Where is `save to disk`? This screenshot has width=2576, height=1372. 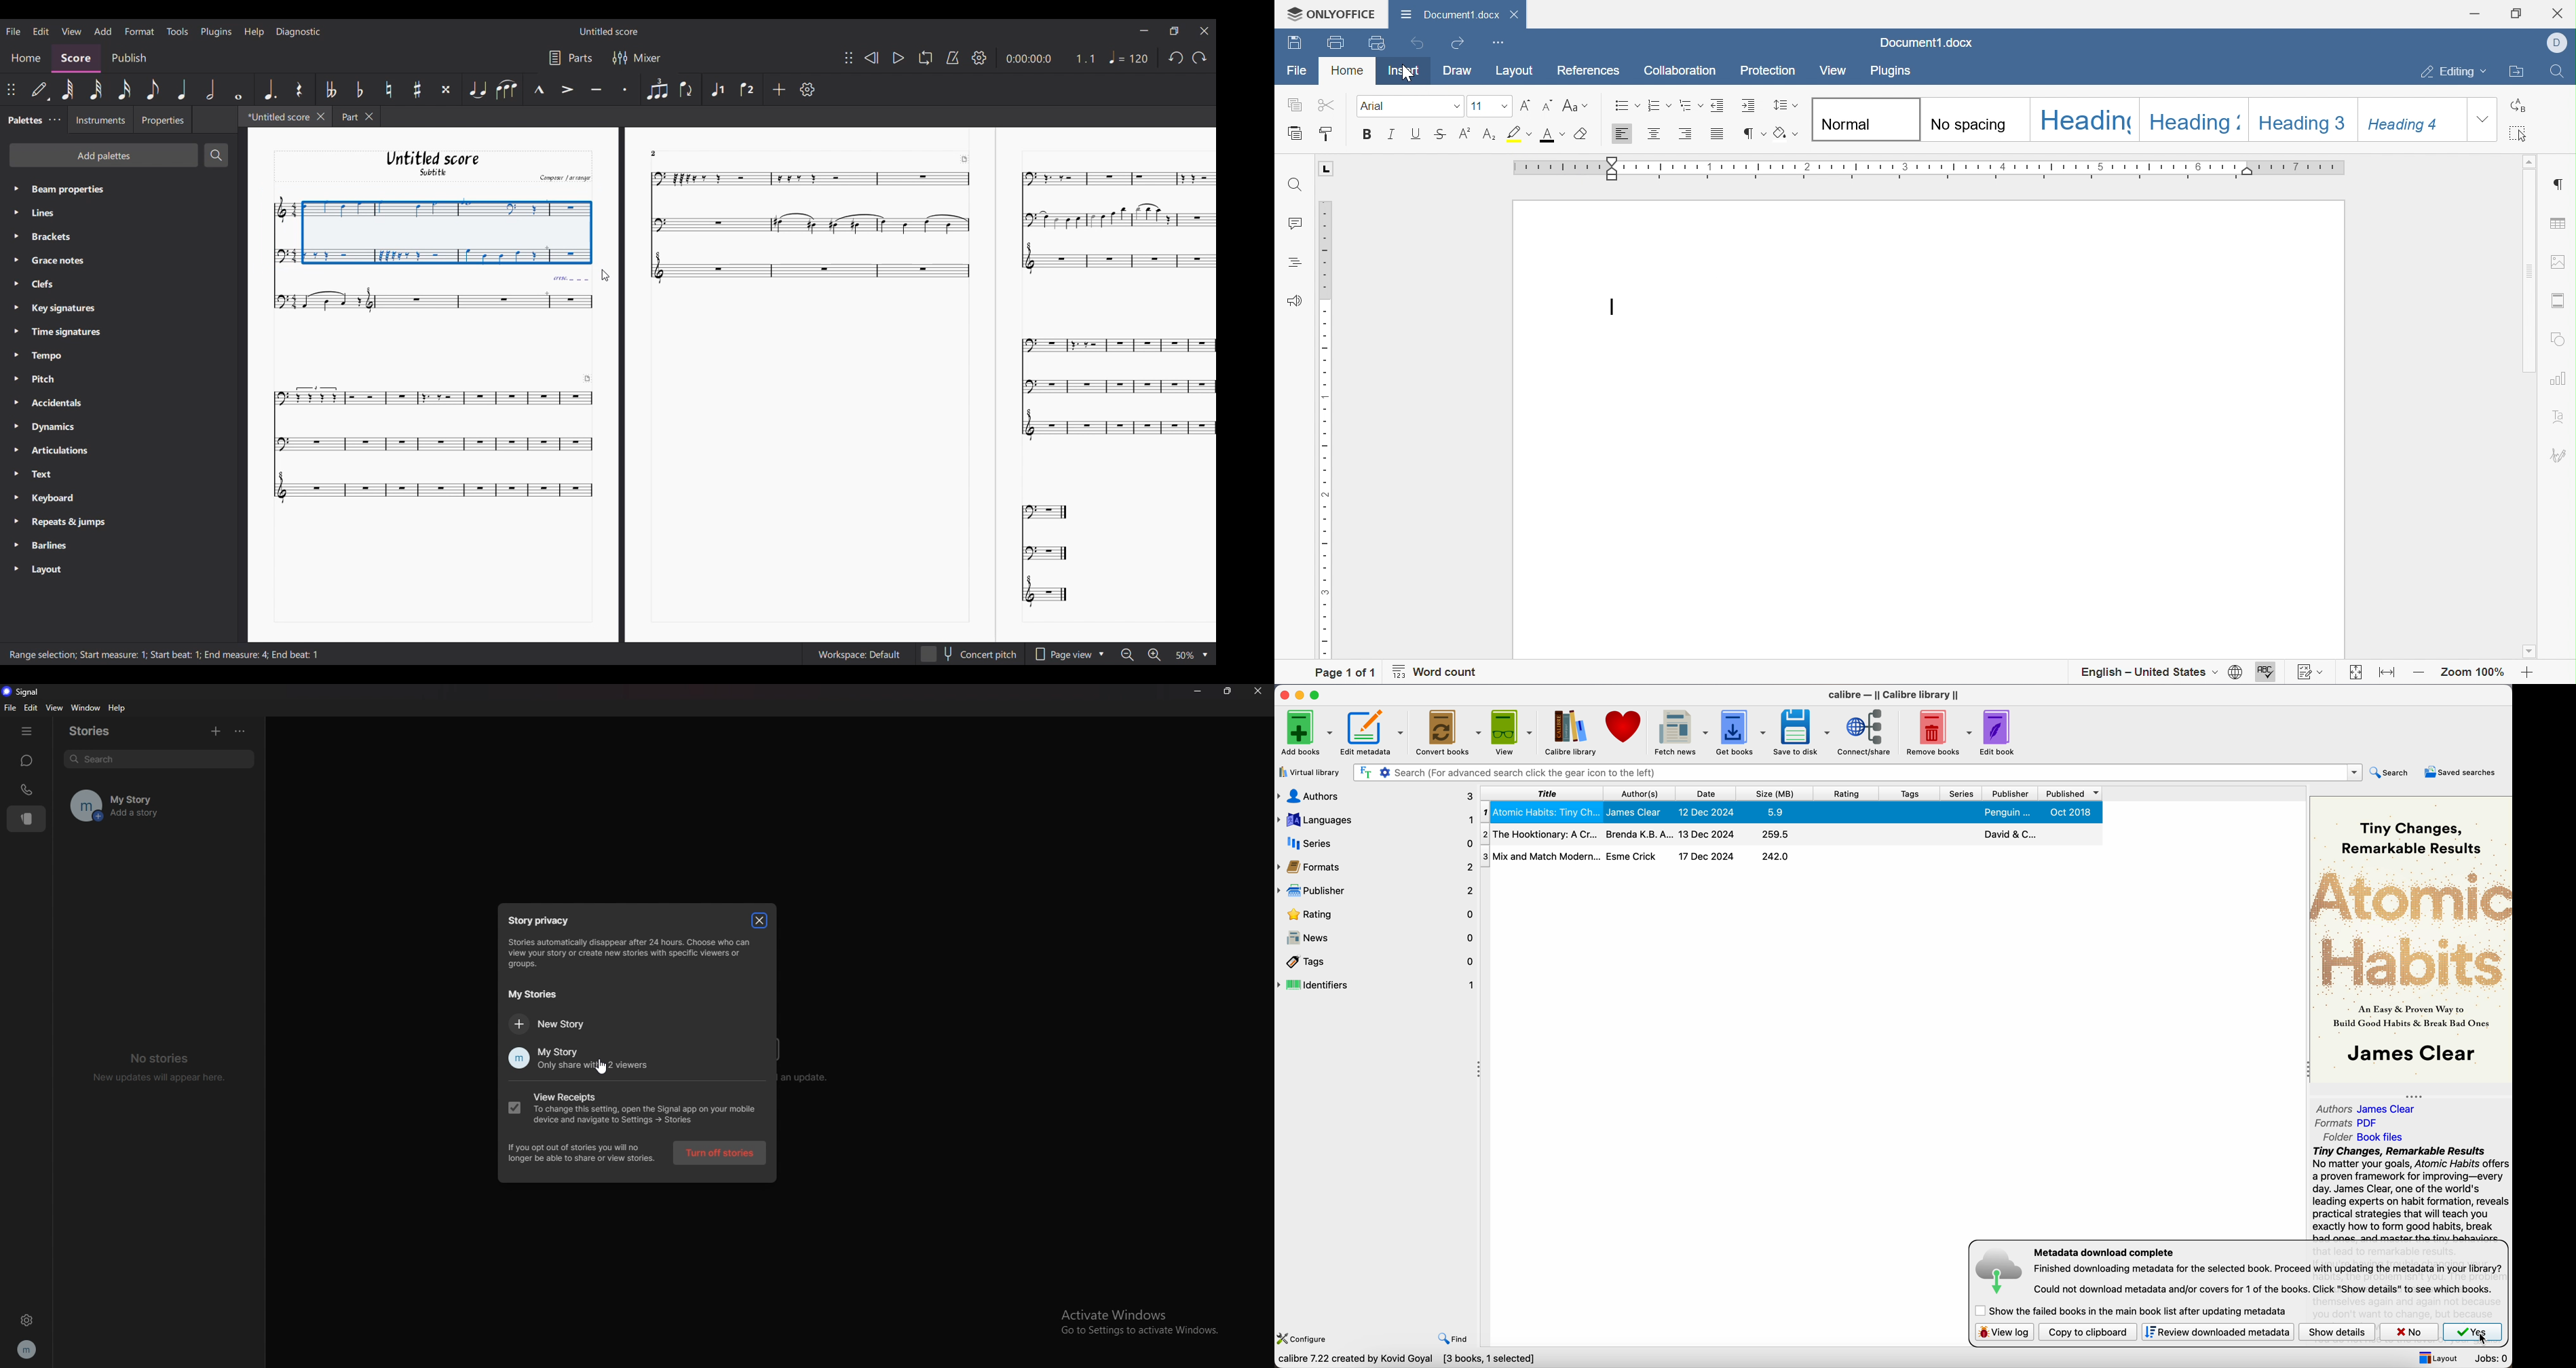 save to disk is located at coordinates (1802, 732).